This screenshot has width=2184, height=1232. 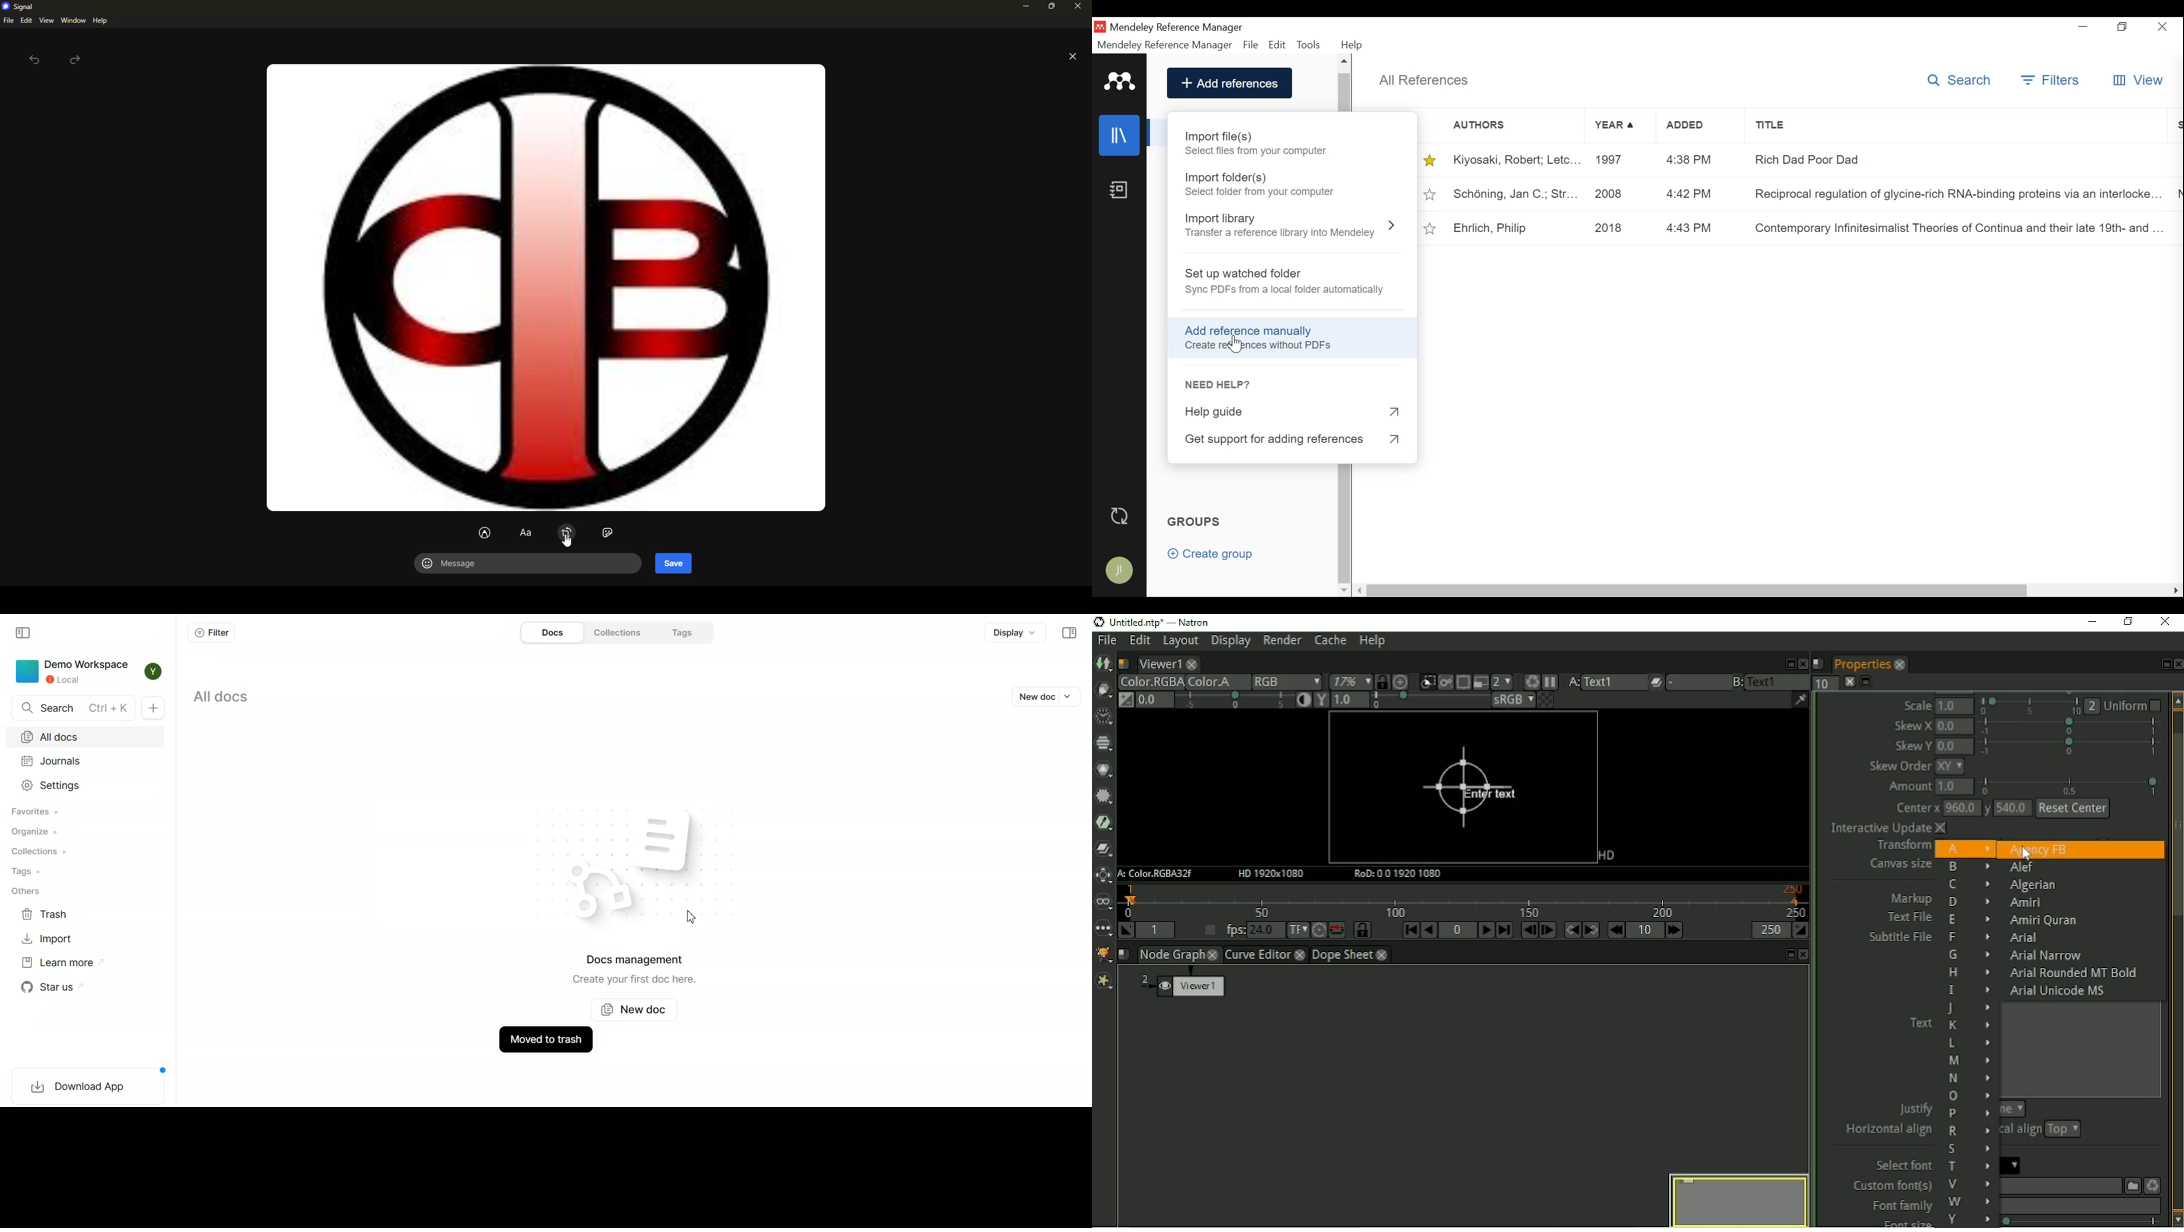 I want to click on Justify, so click(x=1916, y=1107).